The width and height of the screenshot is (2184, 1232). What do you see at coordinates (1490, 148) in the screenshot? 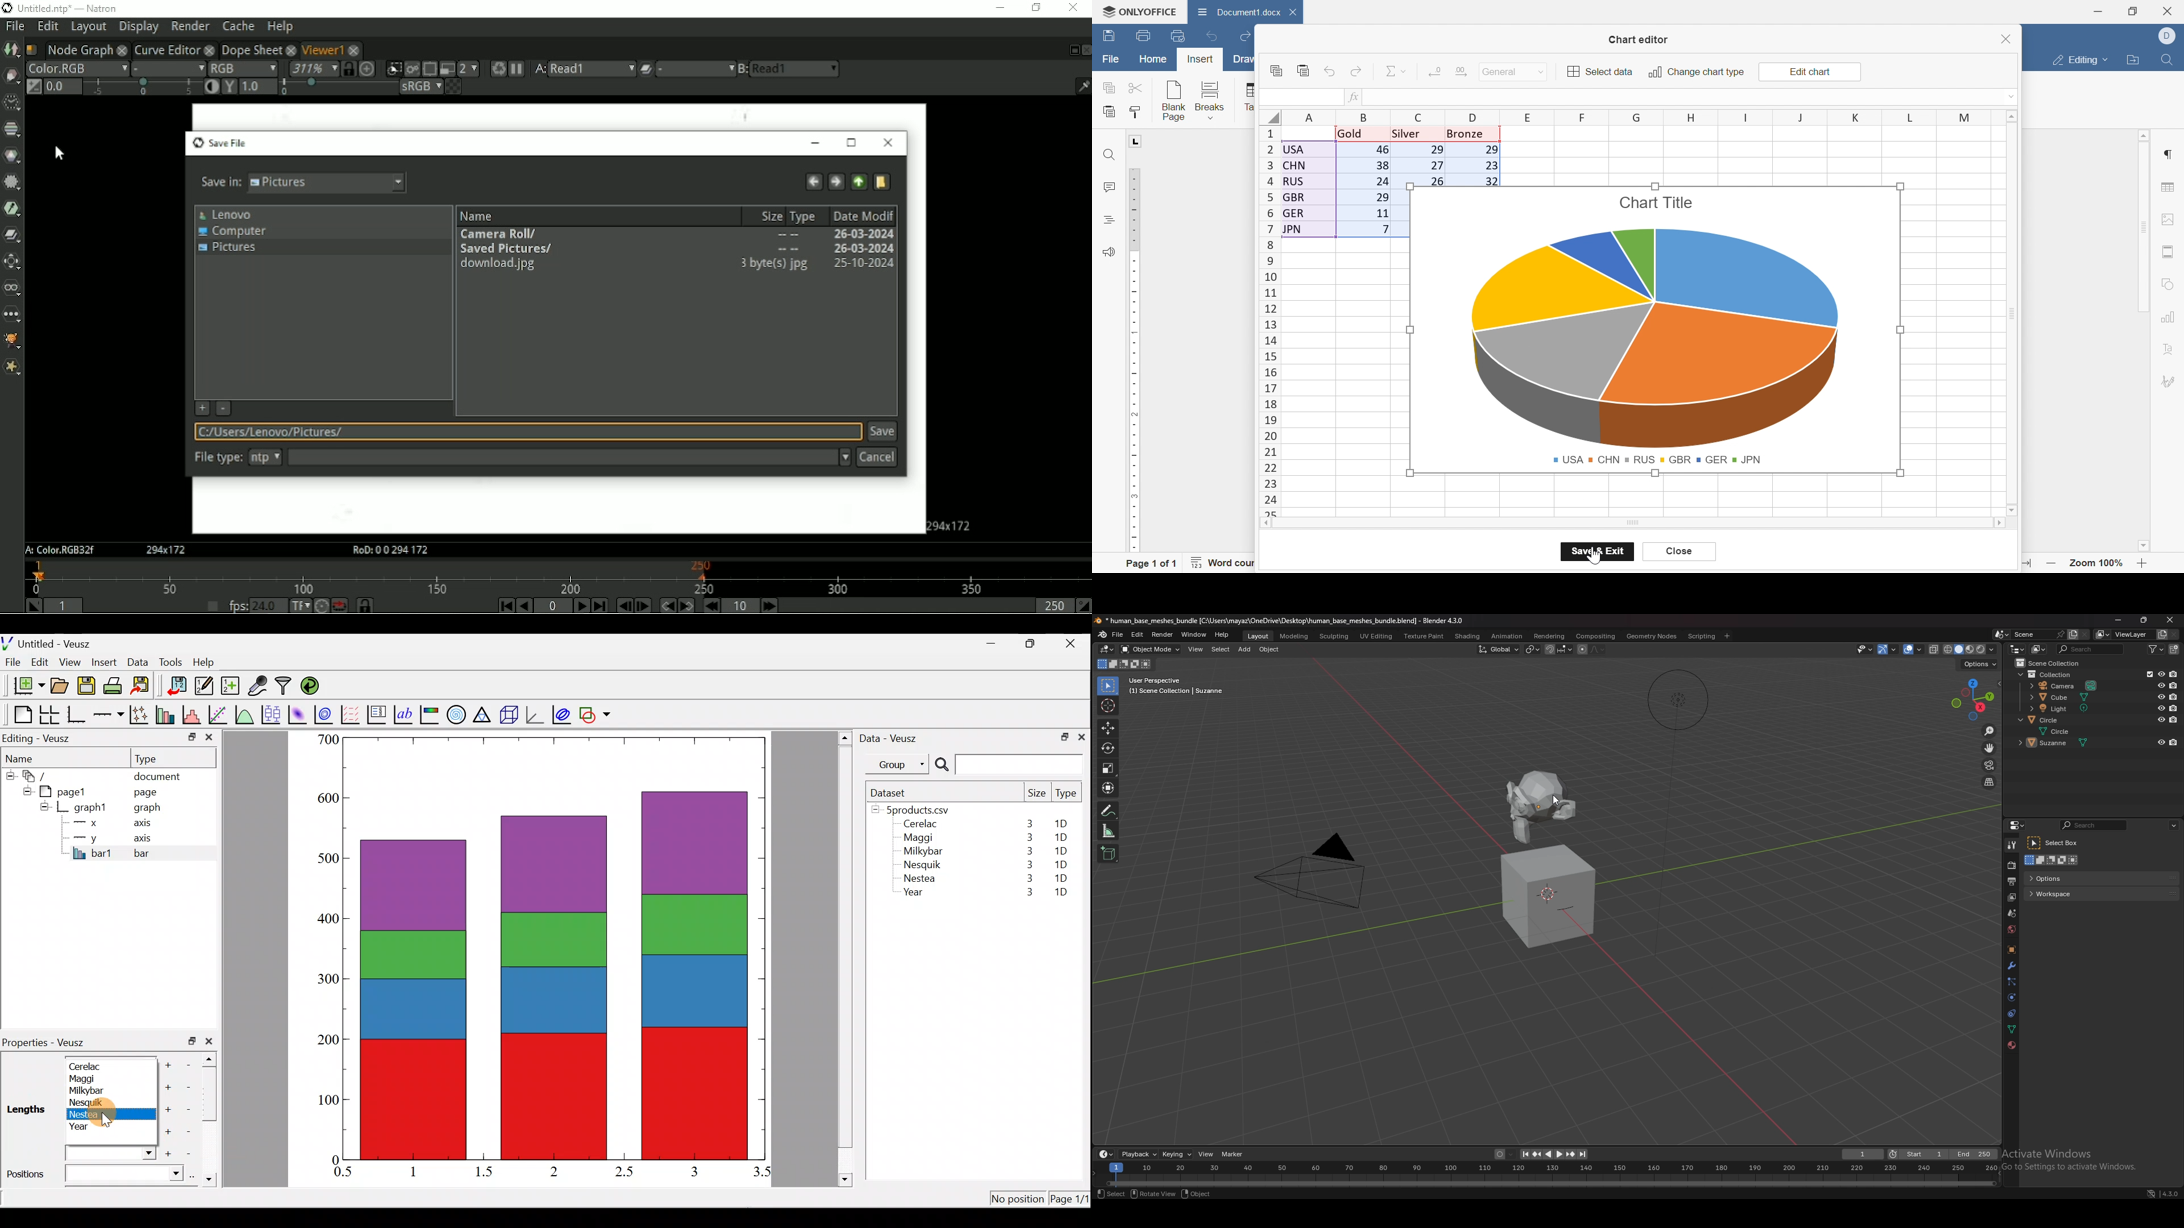
I see `29` at bounding box center [1490, 148].